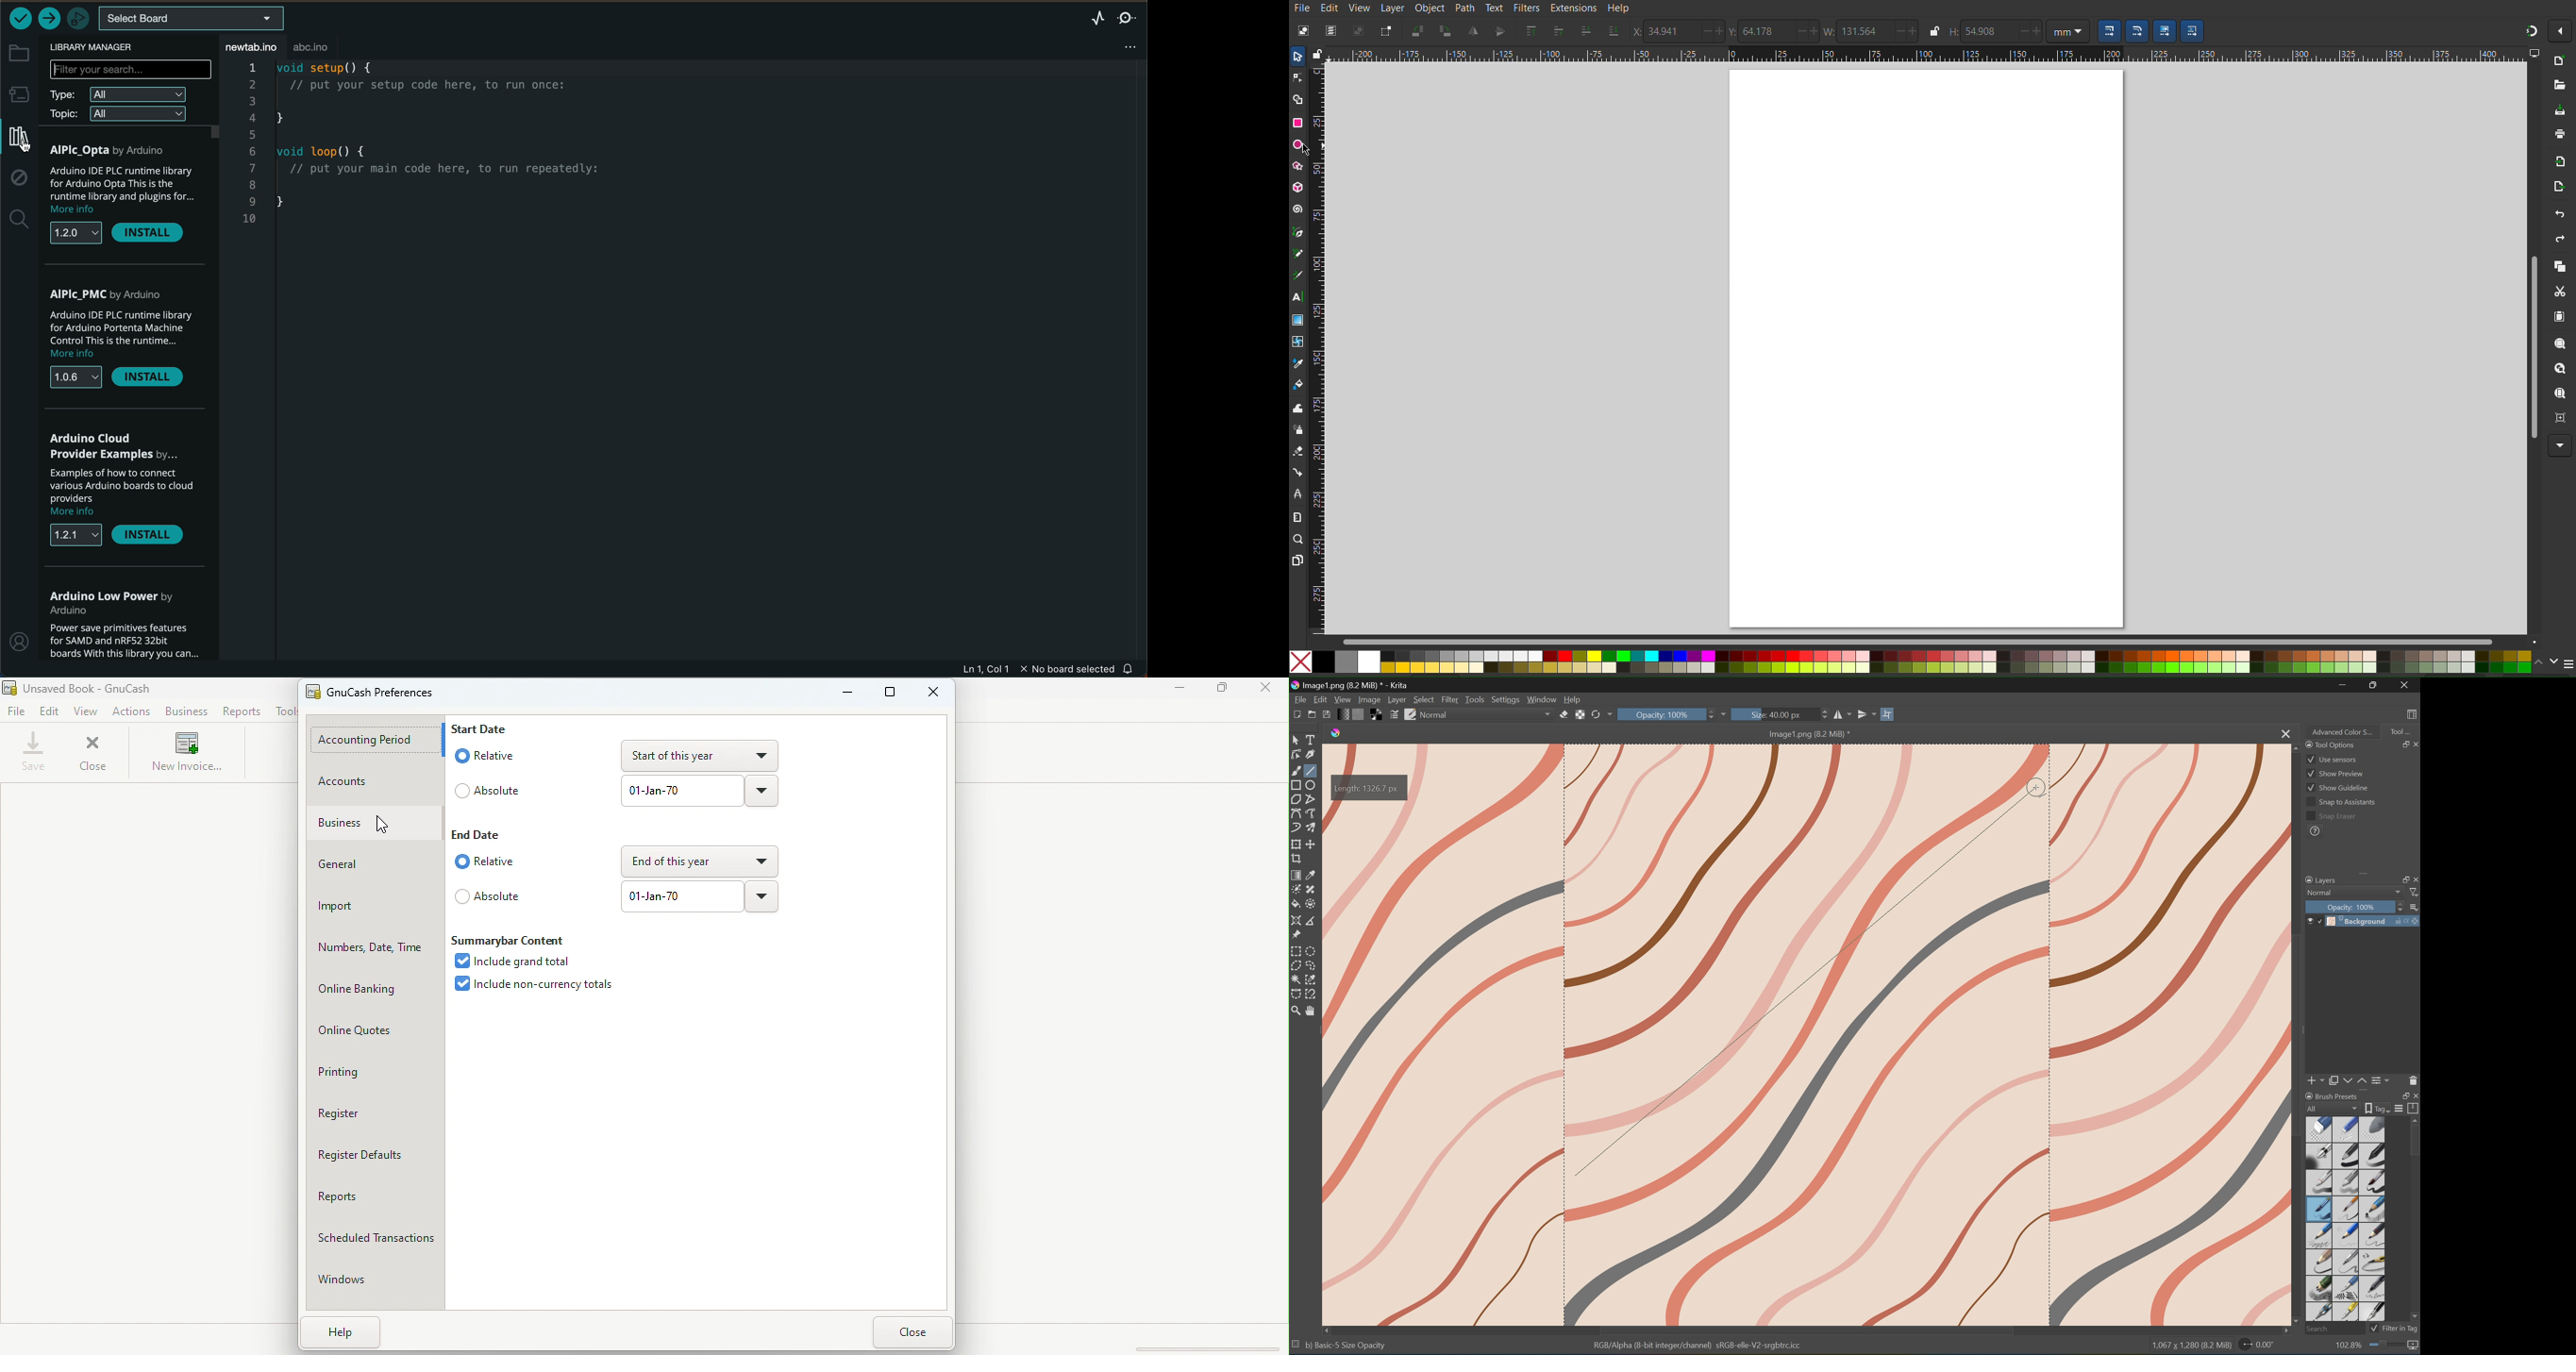  I want to click on Horizontal mirror tool, so click(1842, 714).